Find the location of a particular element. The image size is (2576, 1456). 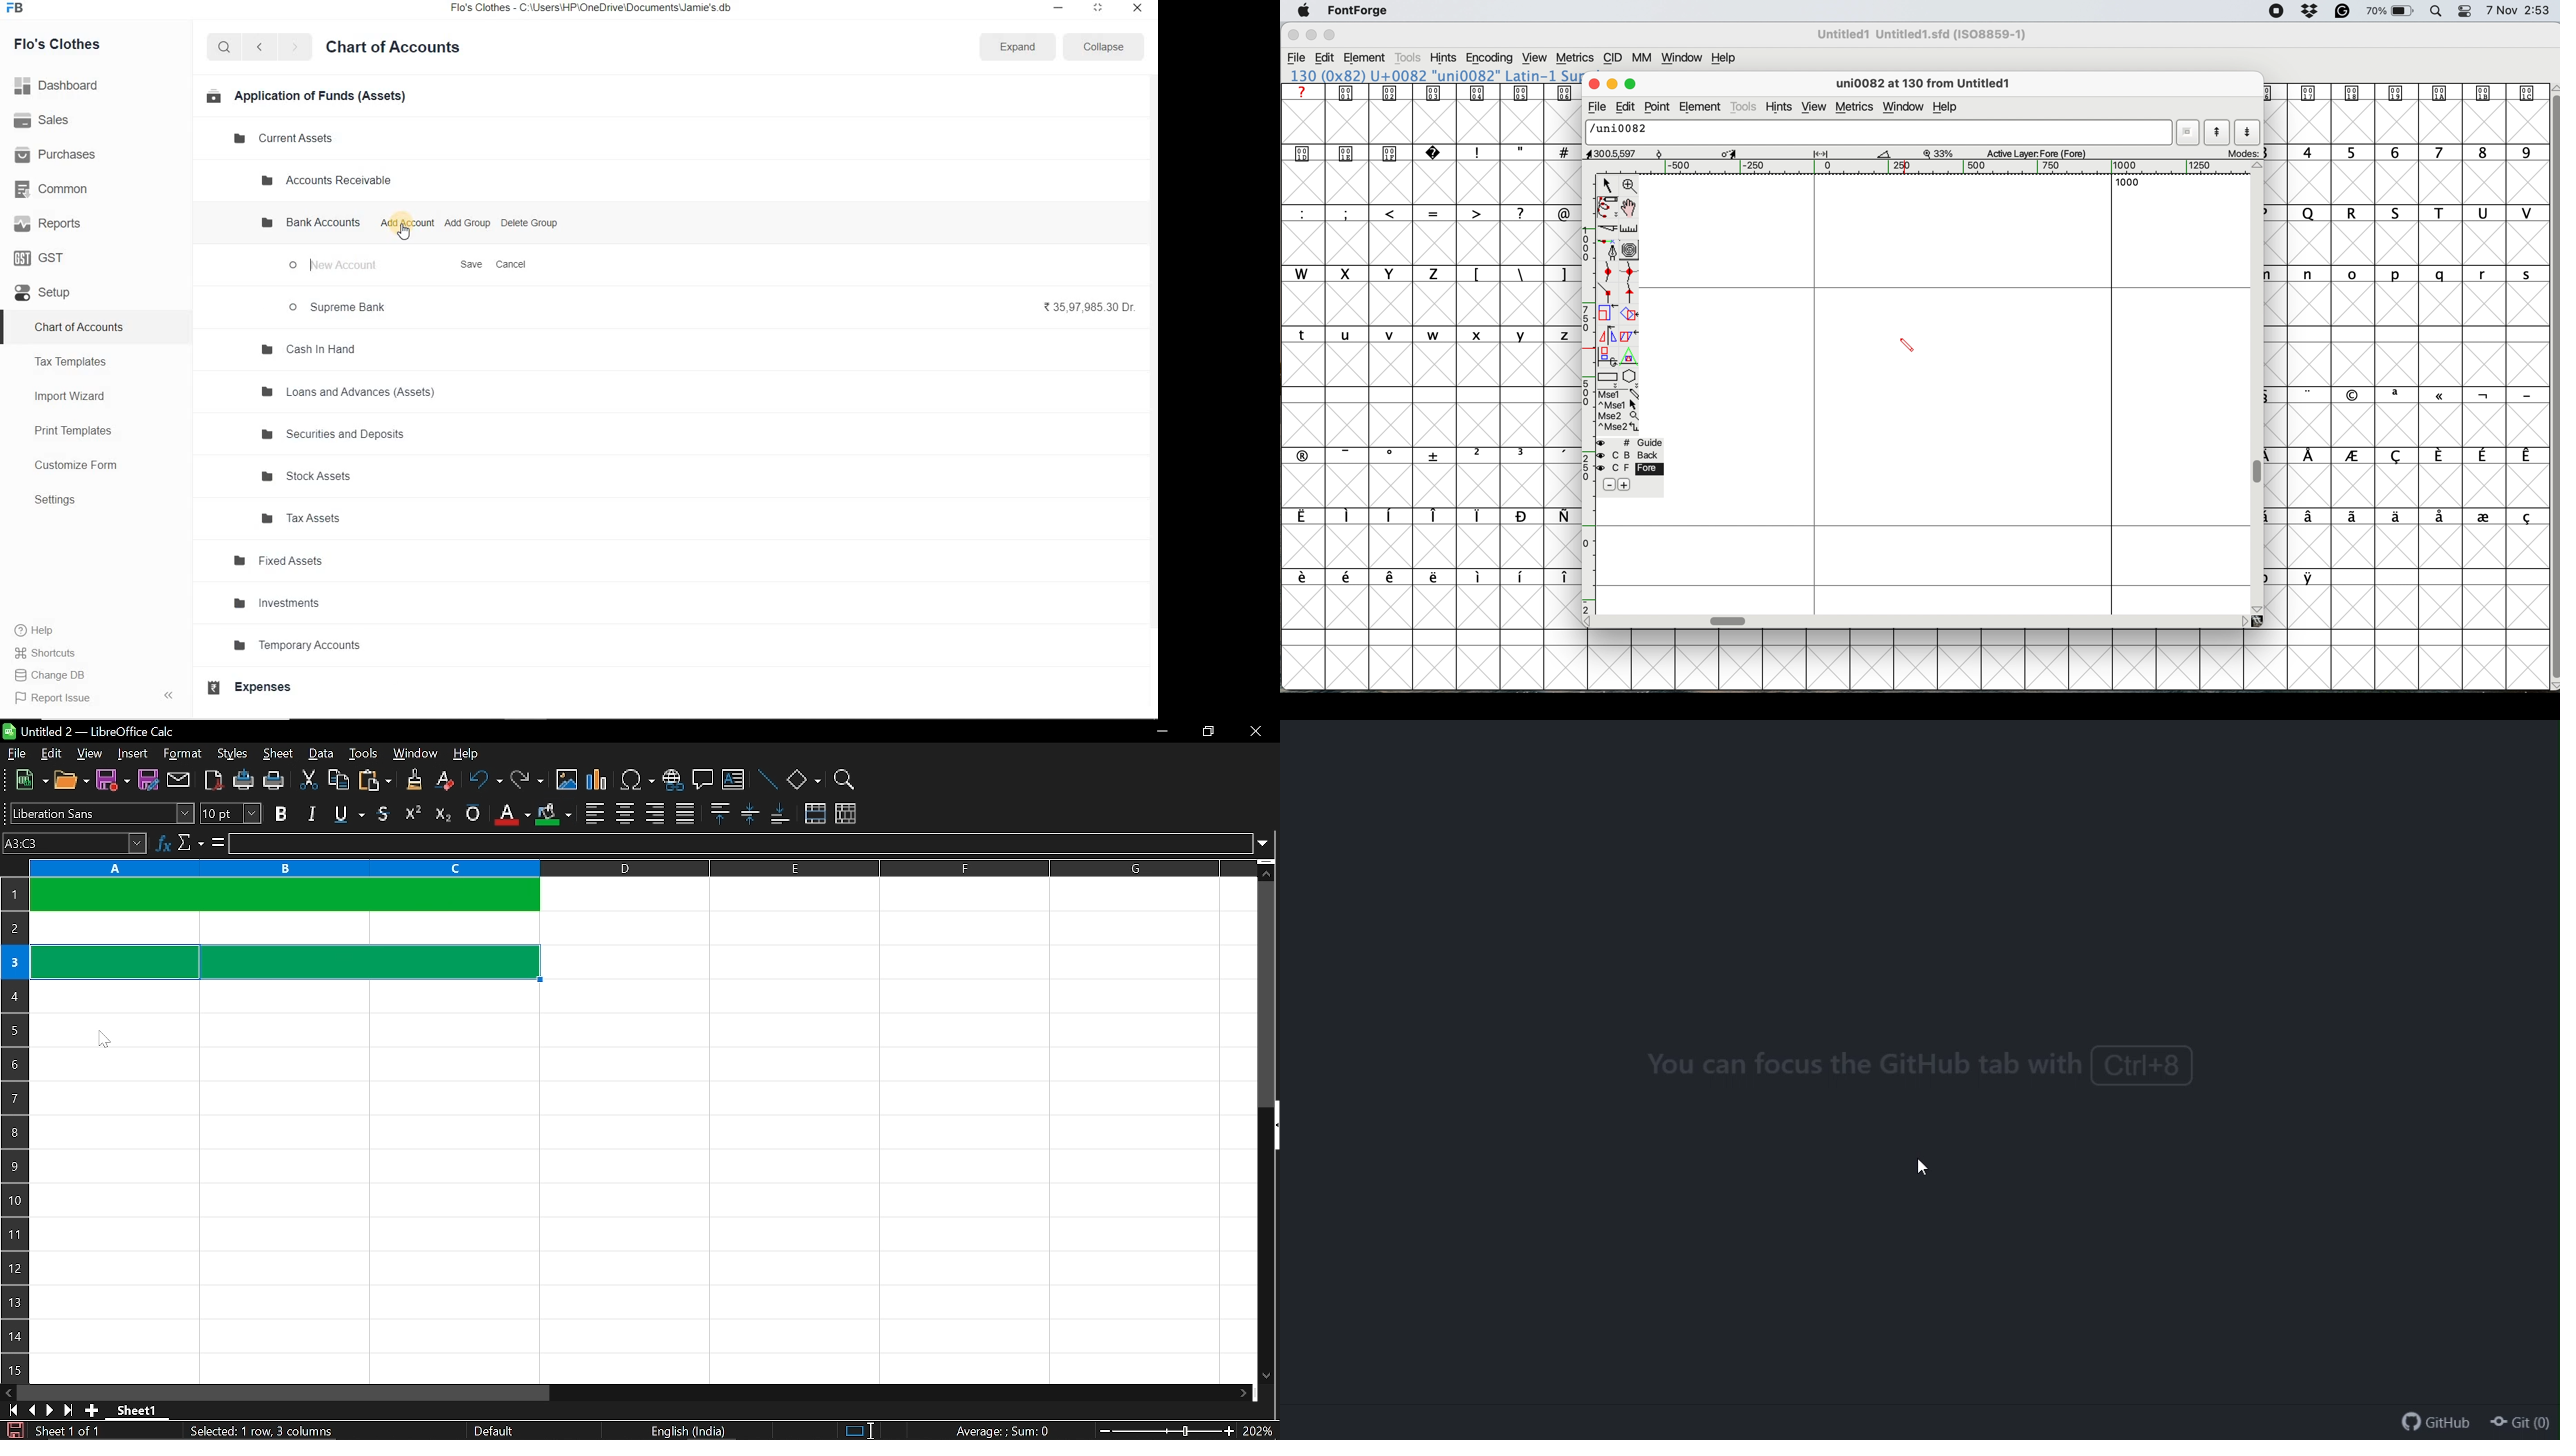

zoom factor is located at coordinates (1940, 153).